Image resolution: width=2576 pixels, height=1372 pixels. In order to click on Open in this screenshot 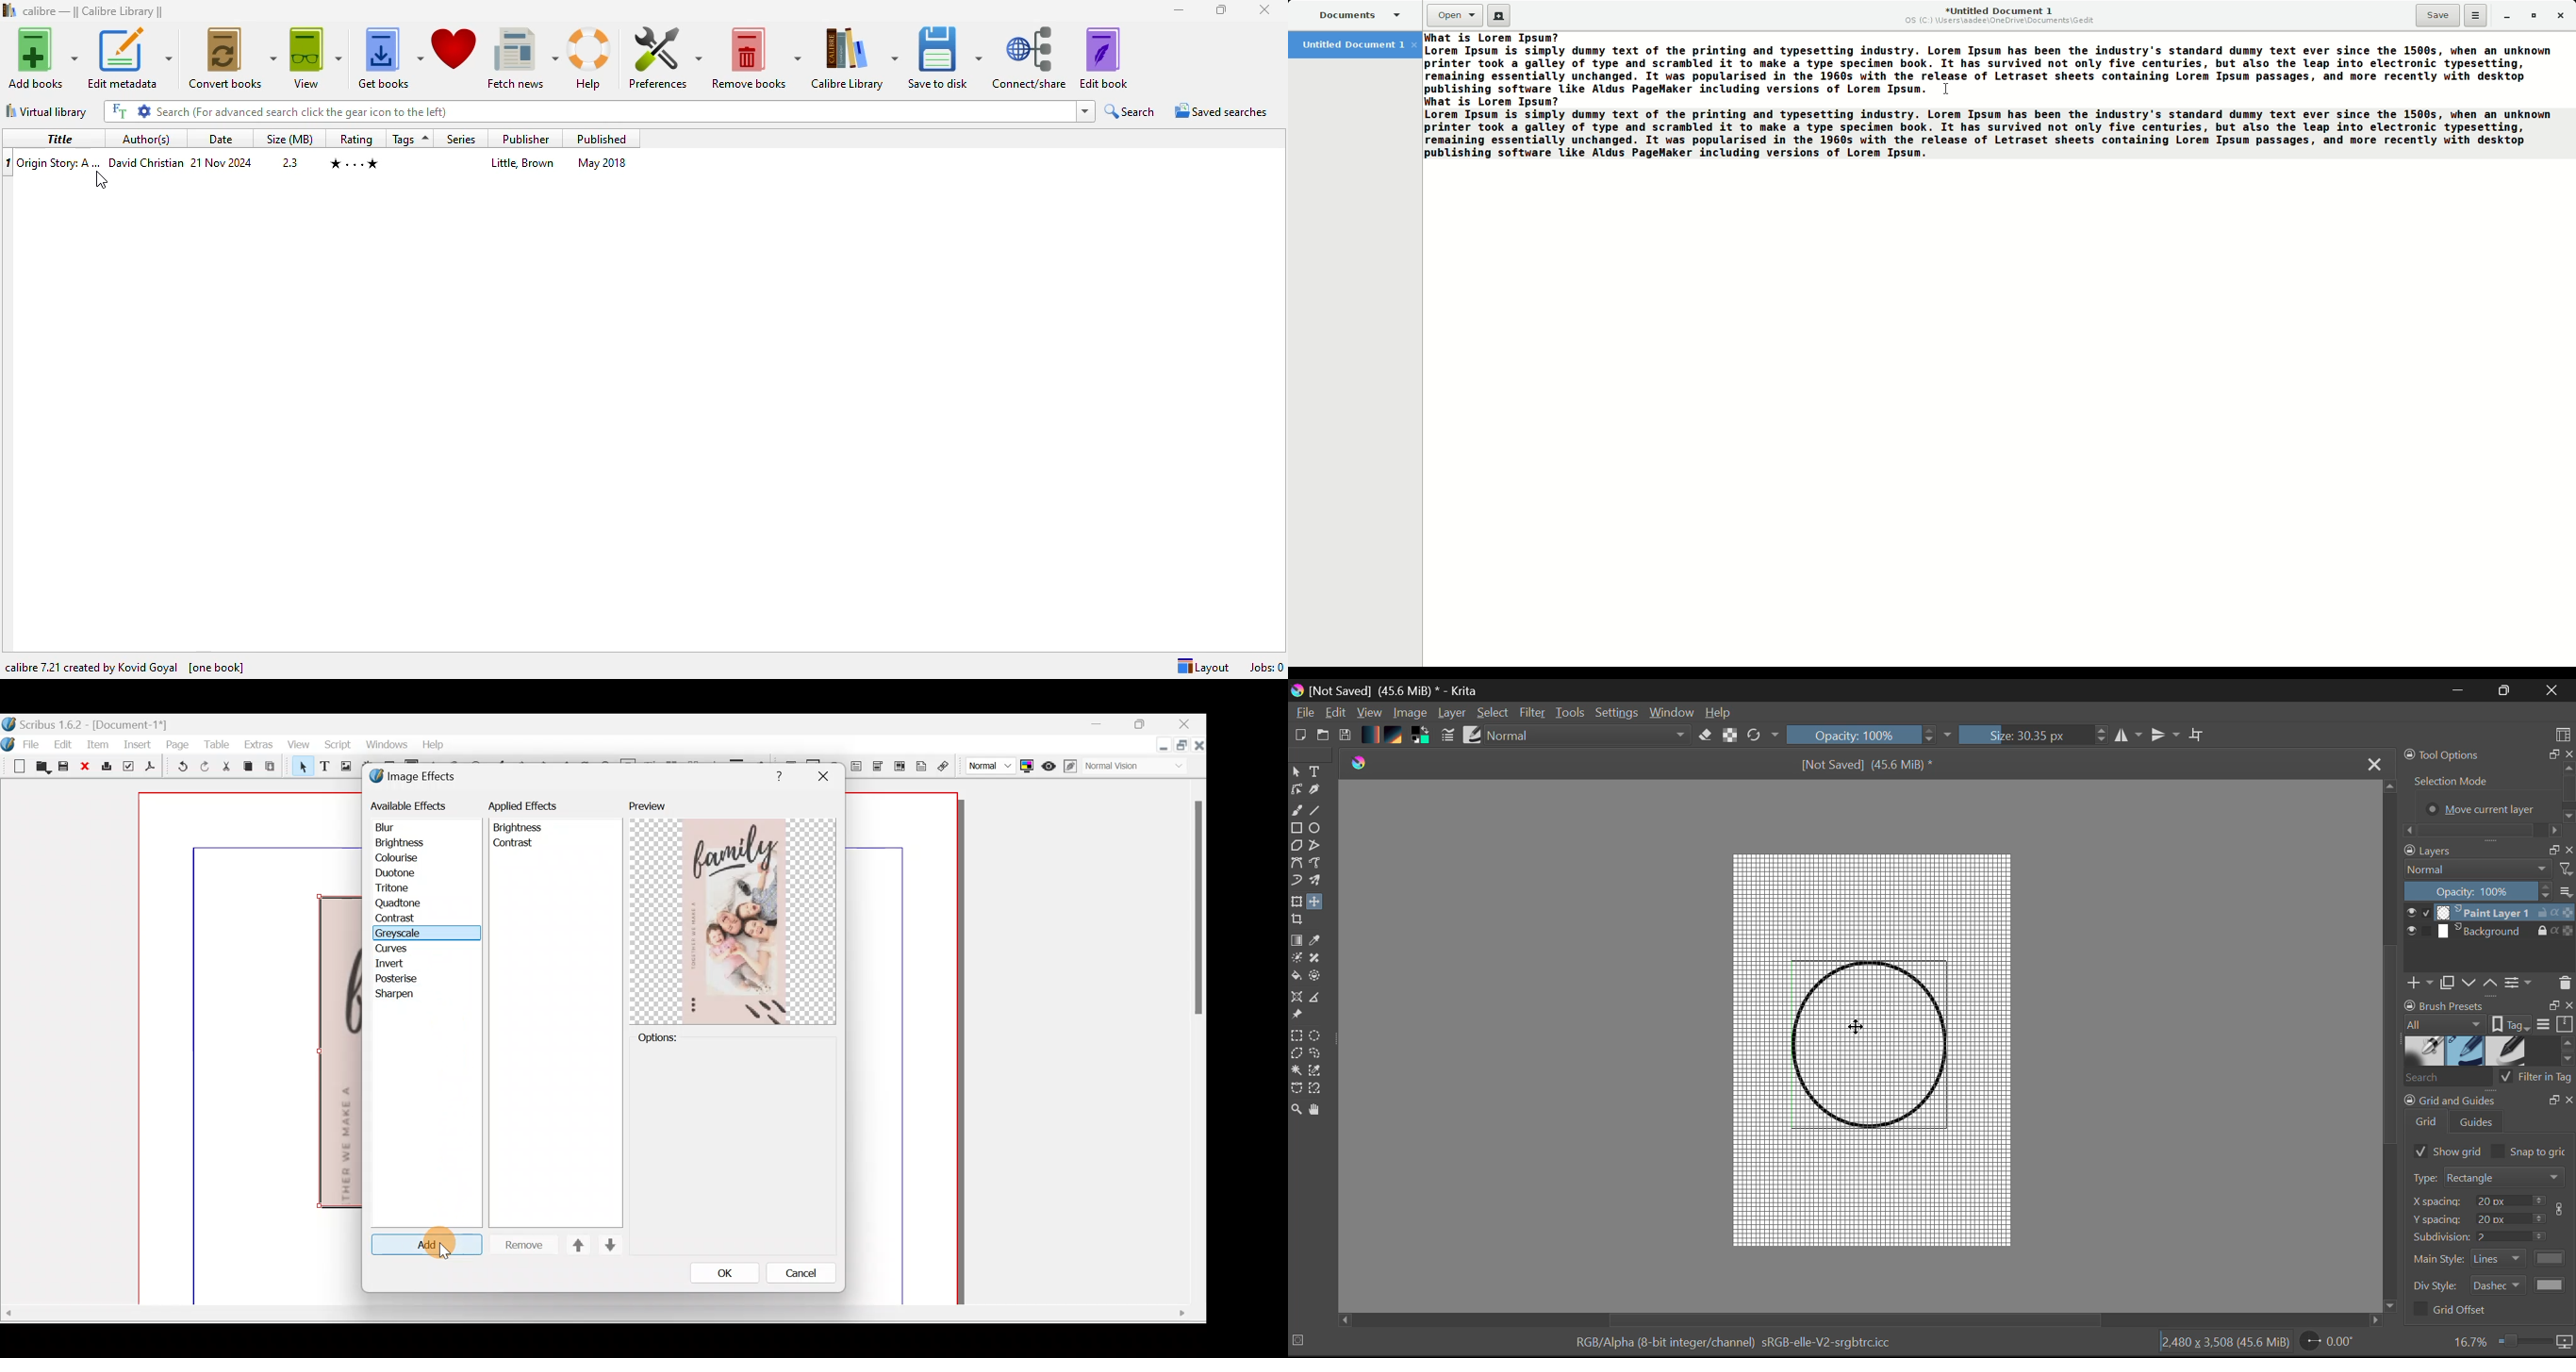, I will do `click(40, 767)`.